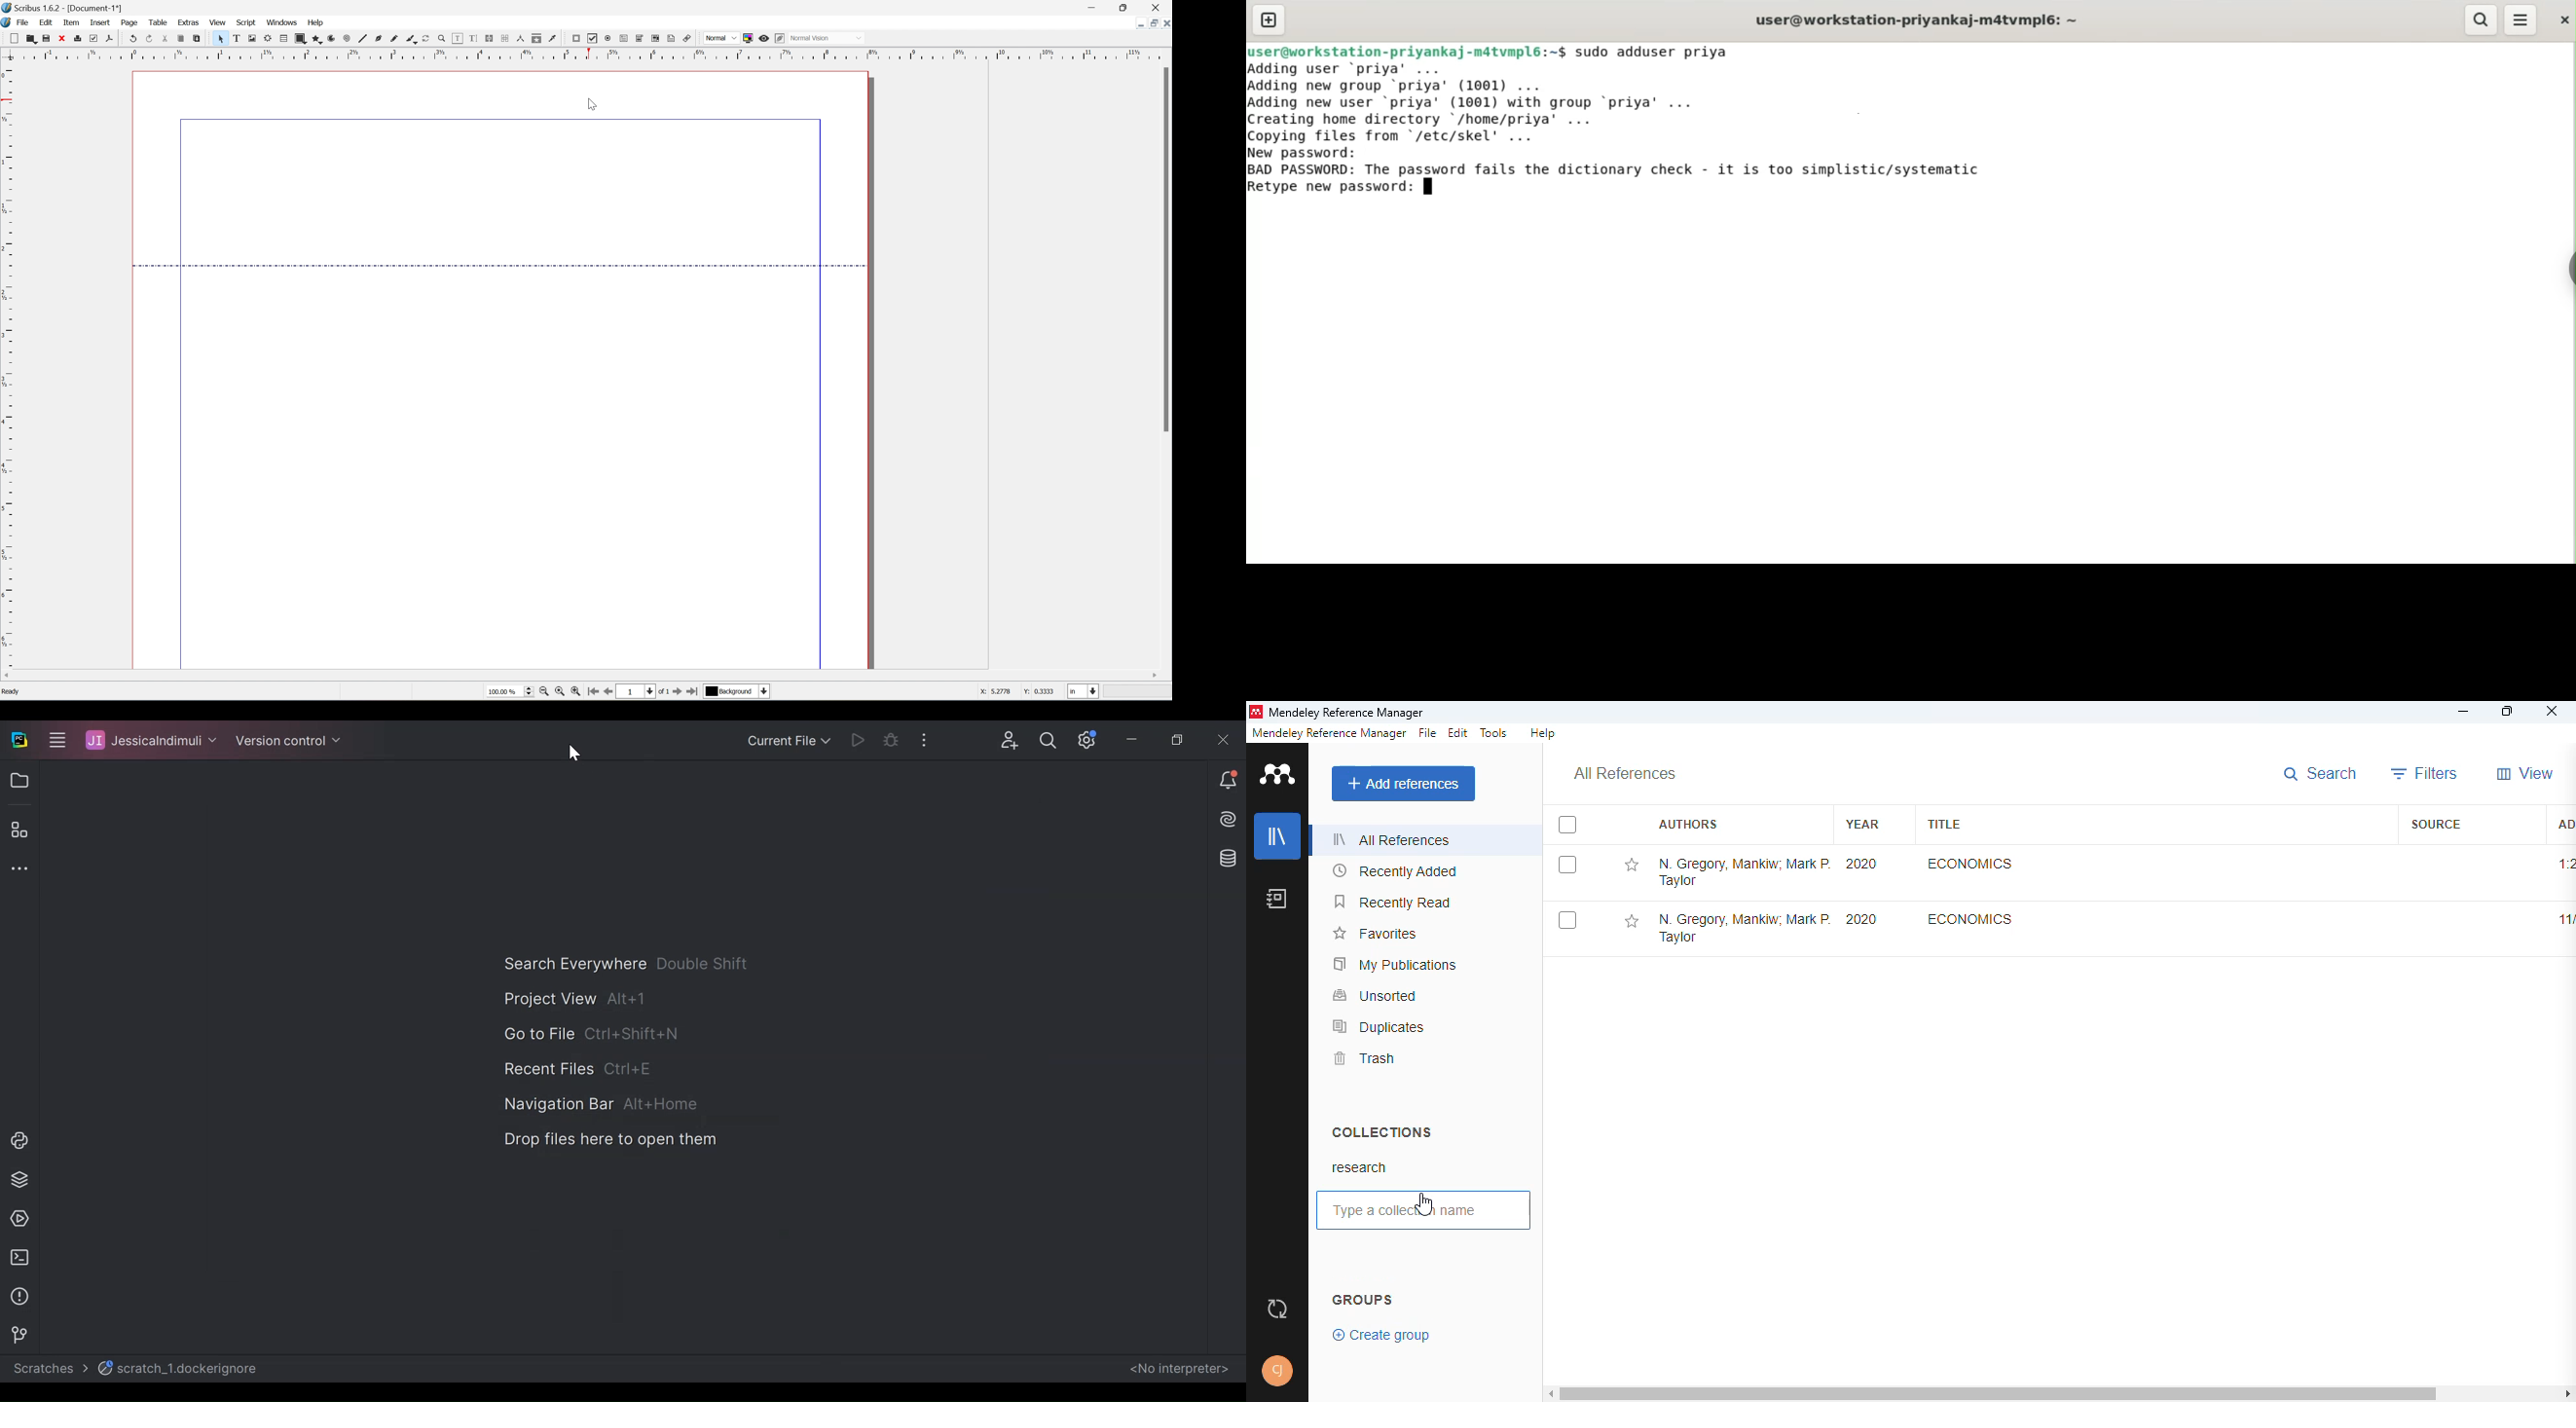  I want to click on insert, so click(94, 21).